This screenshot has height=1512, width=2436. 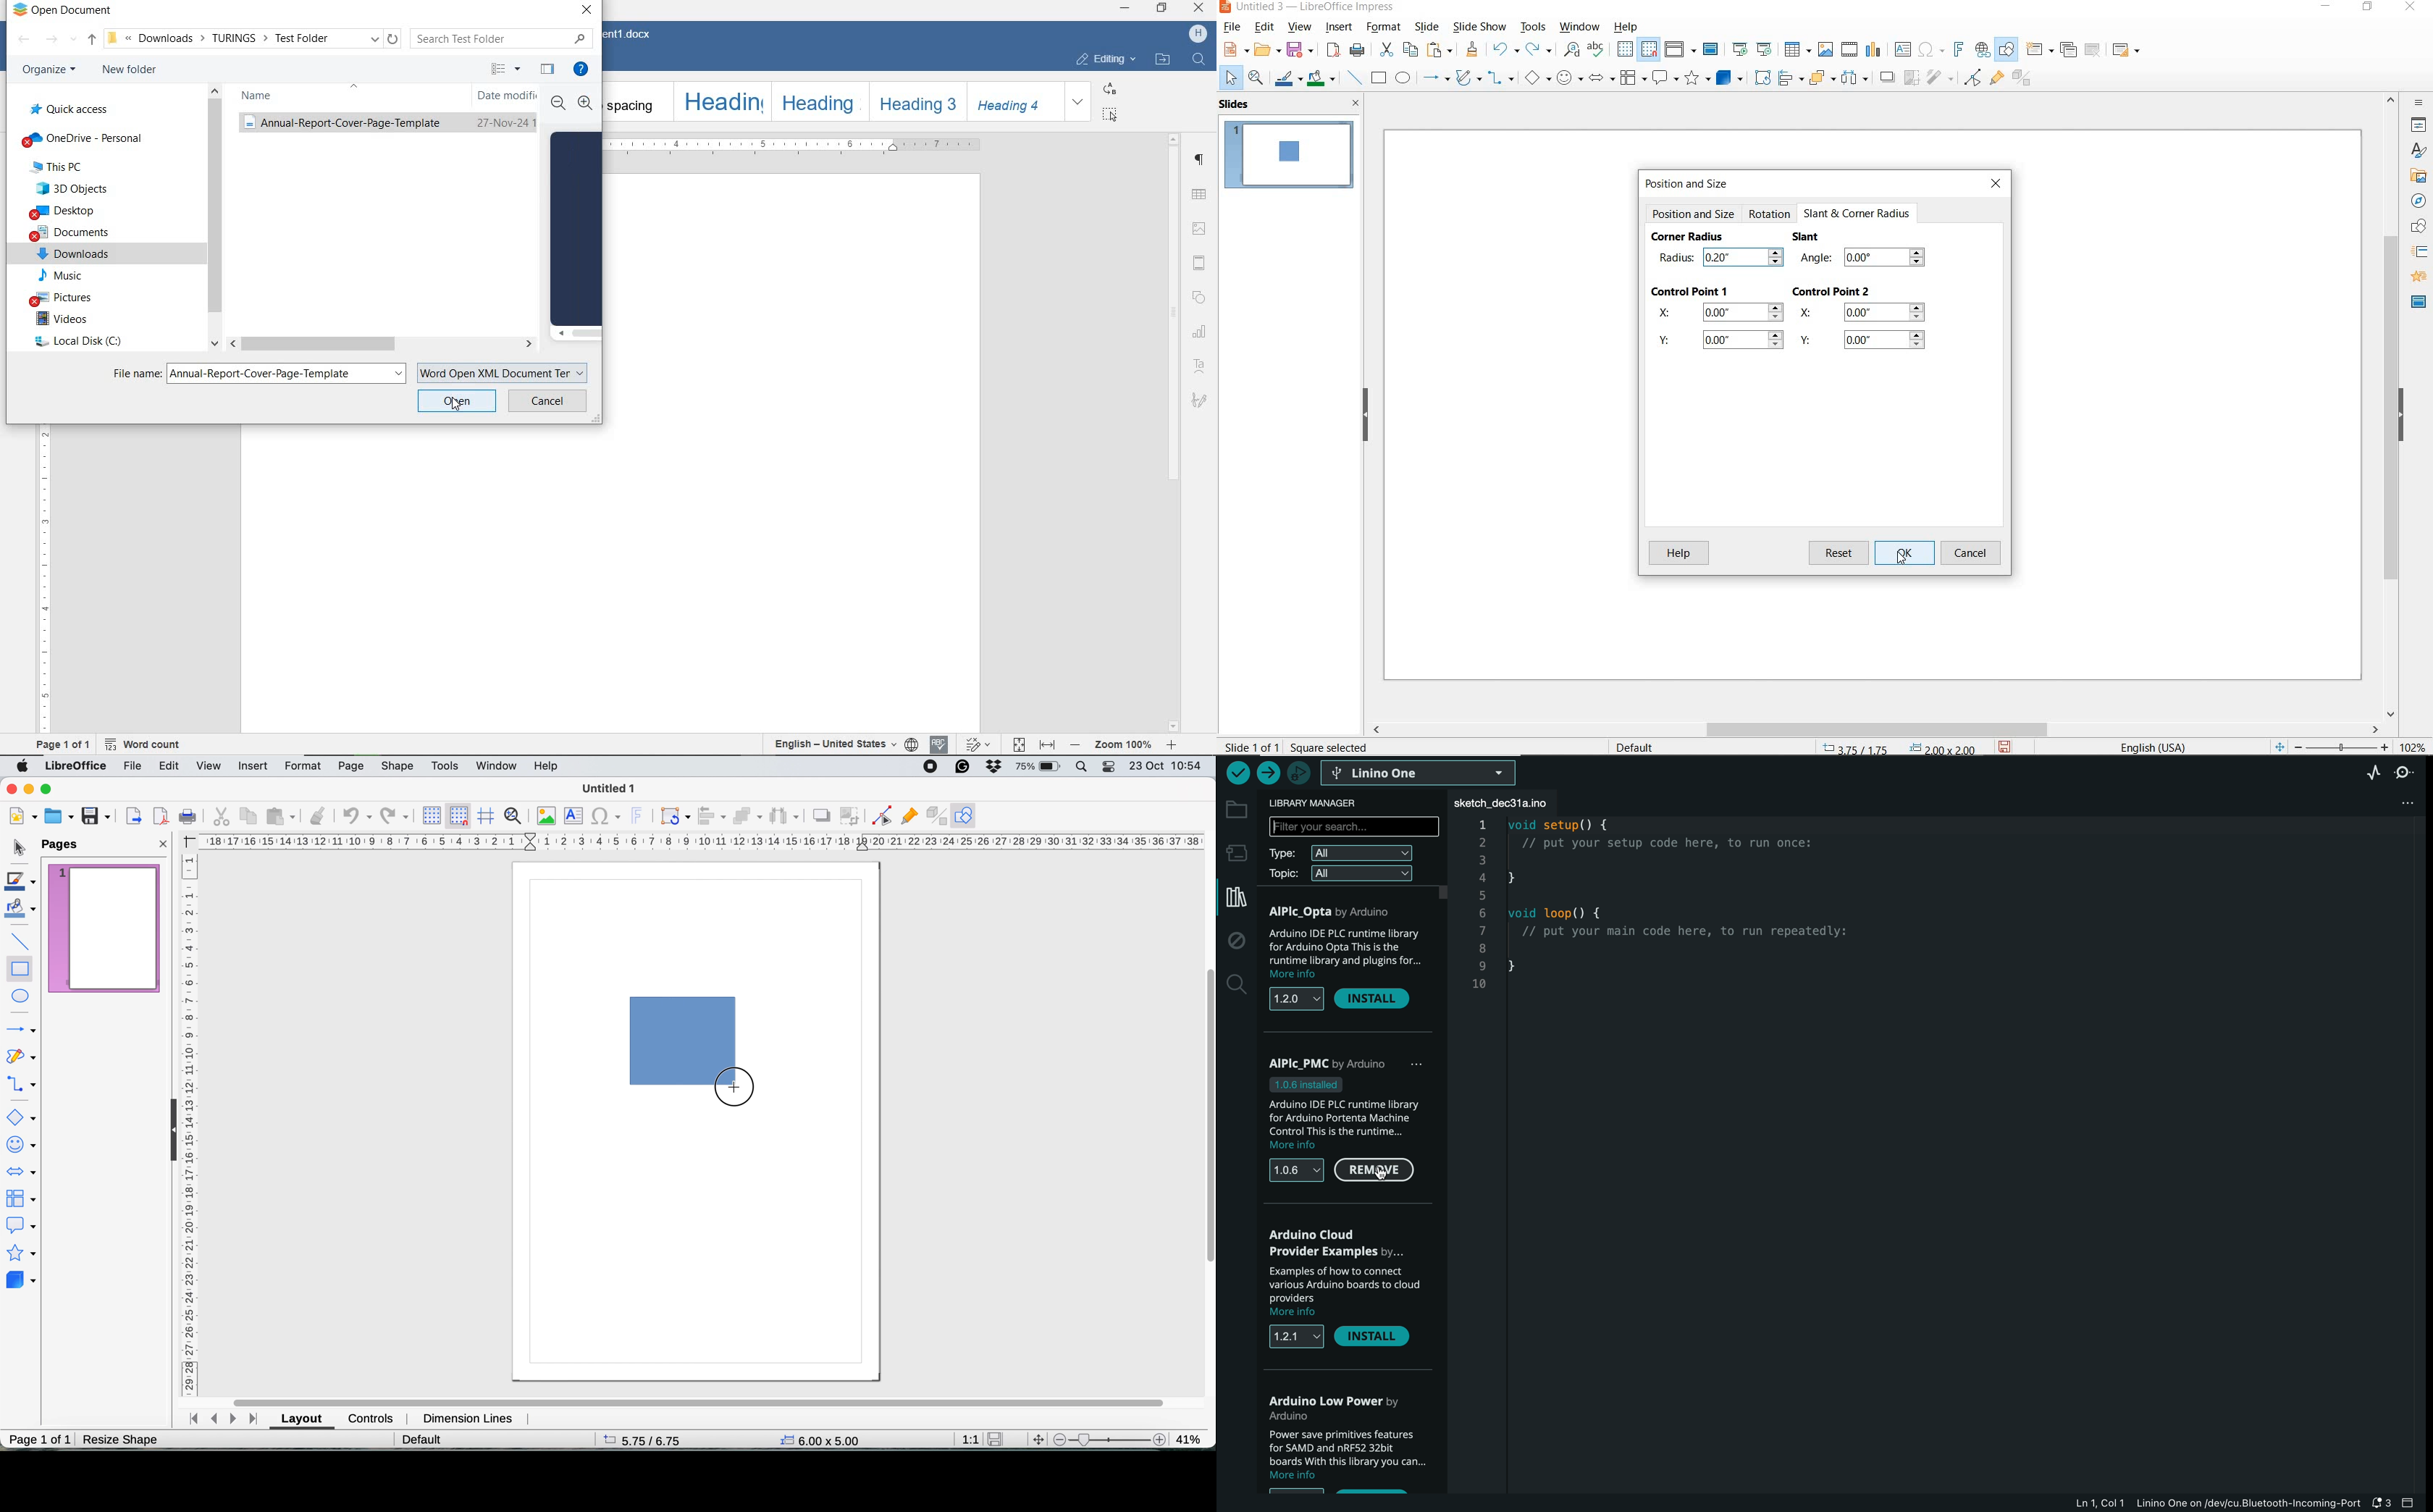 I want to click on ellipse, so click(x=1403, y=77).